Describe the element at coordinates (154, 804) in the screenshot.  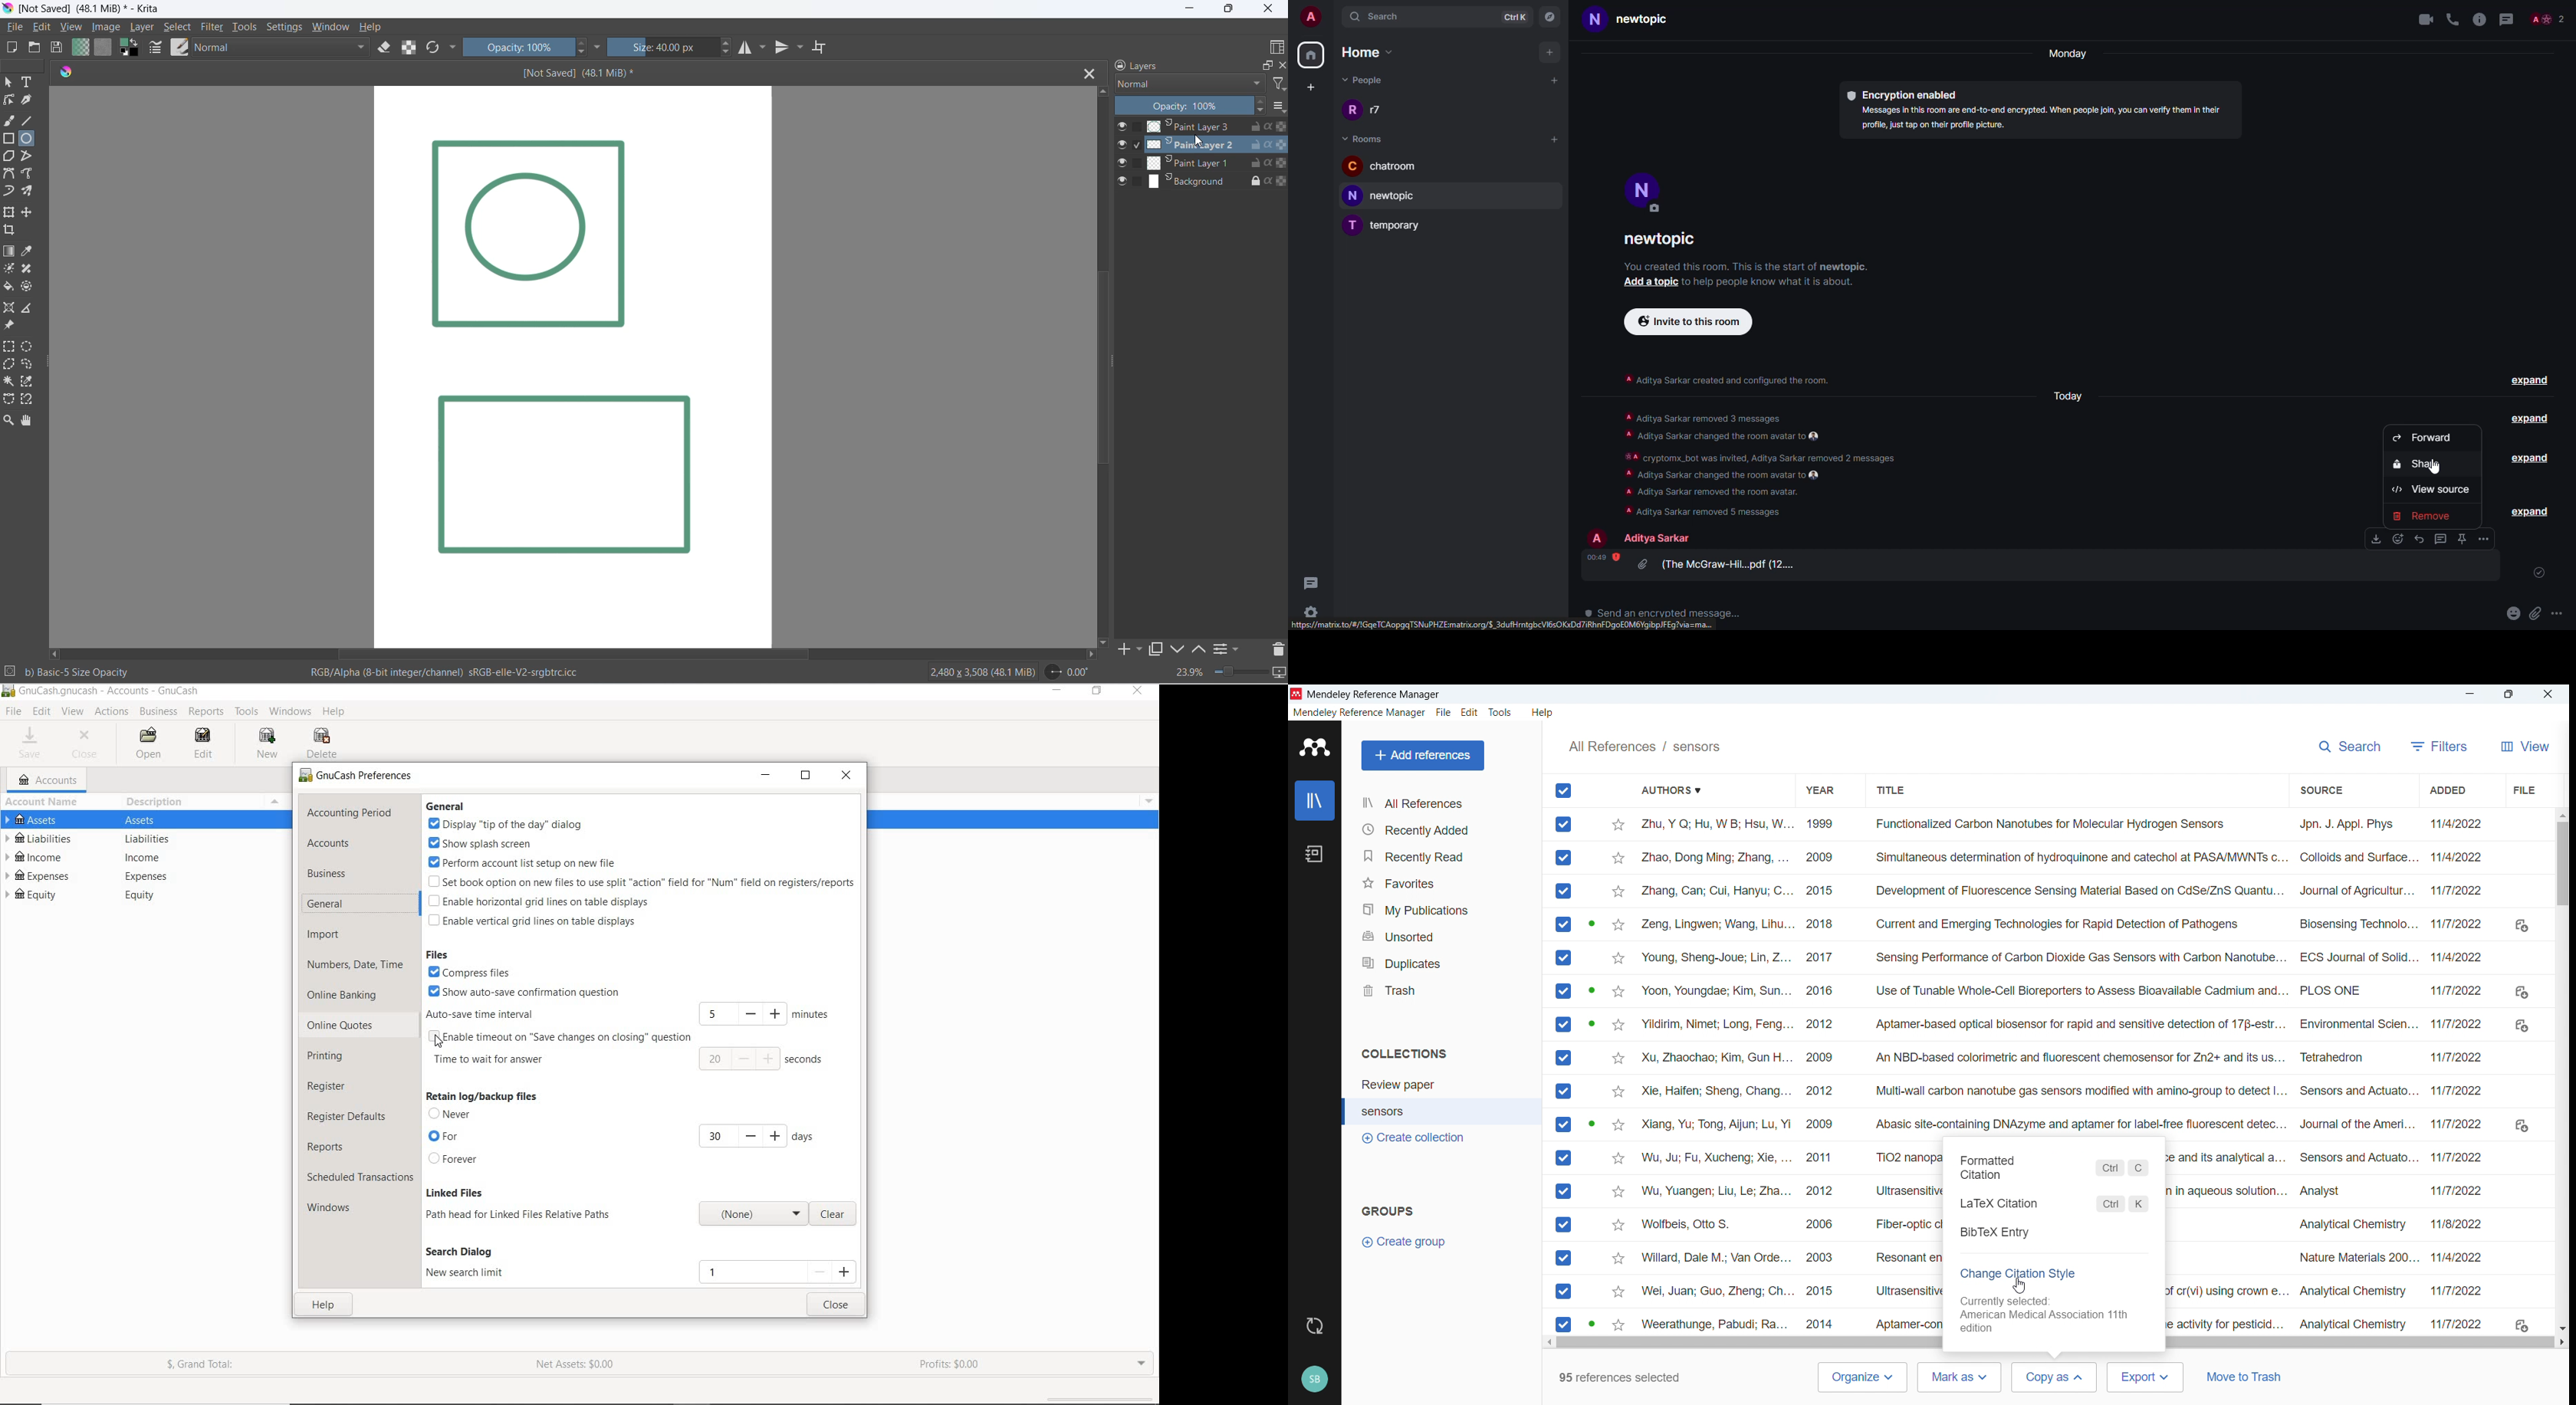
I see `DESCRIPTION` at that location.